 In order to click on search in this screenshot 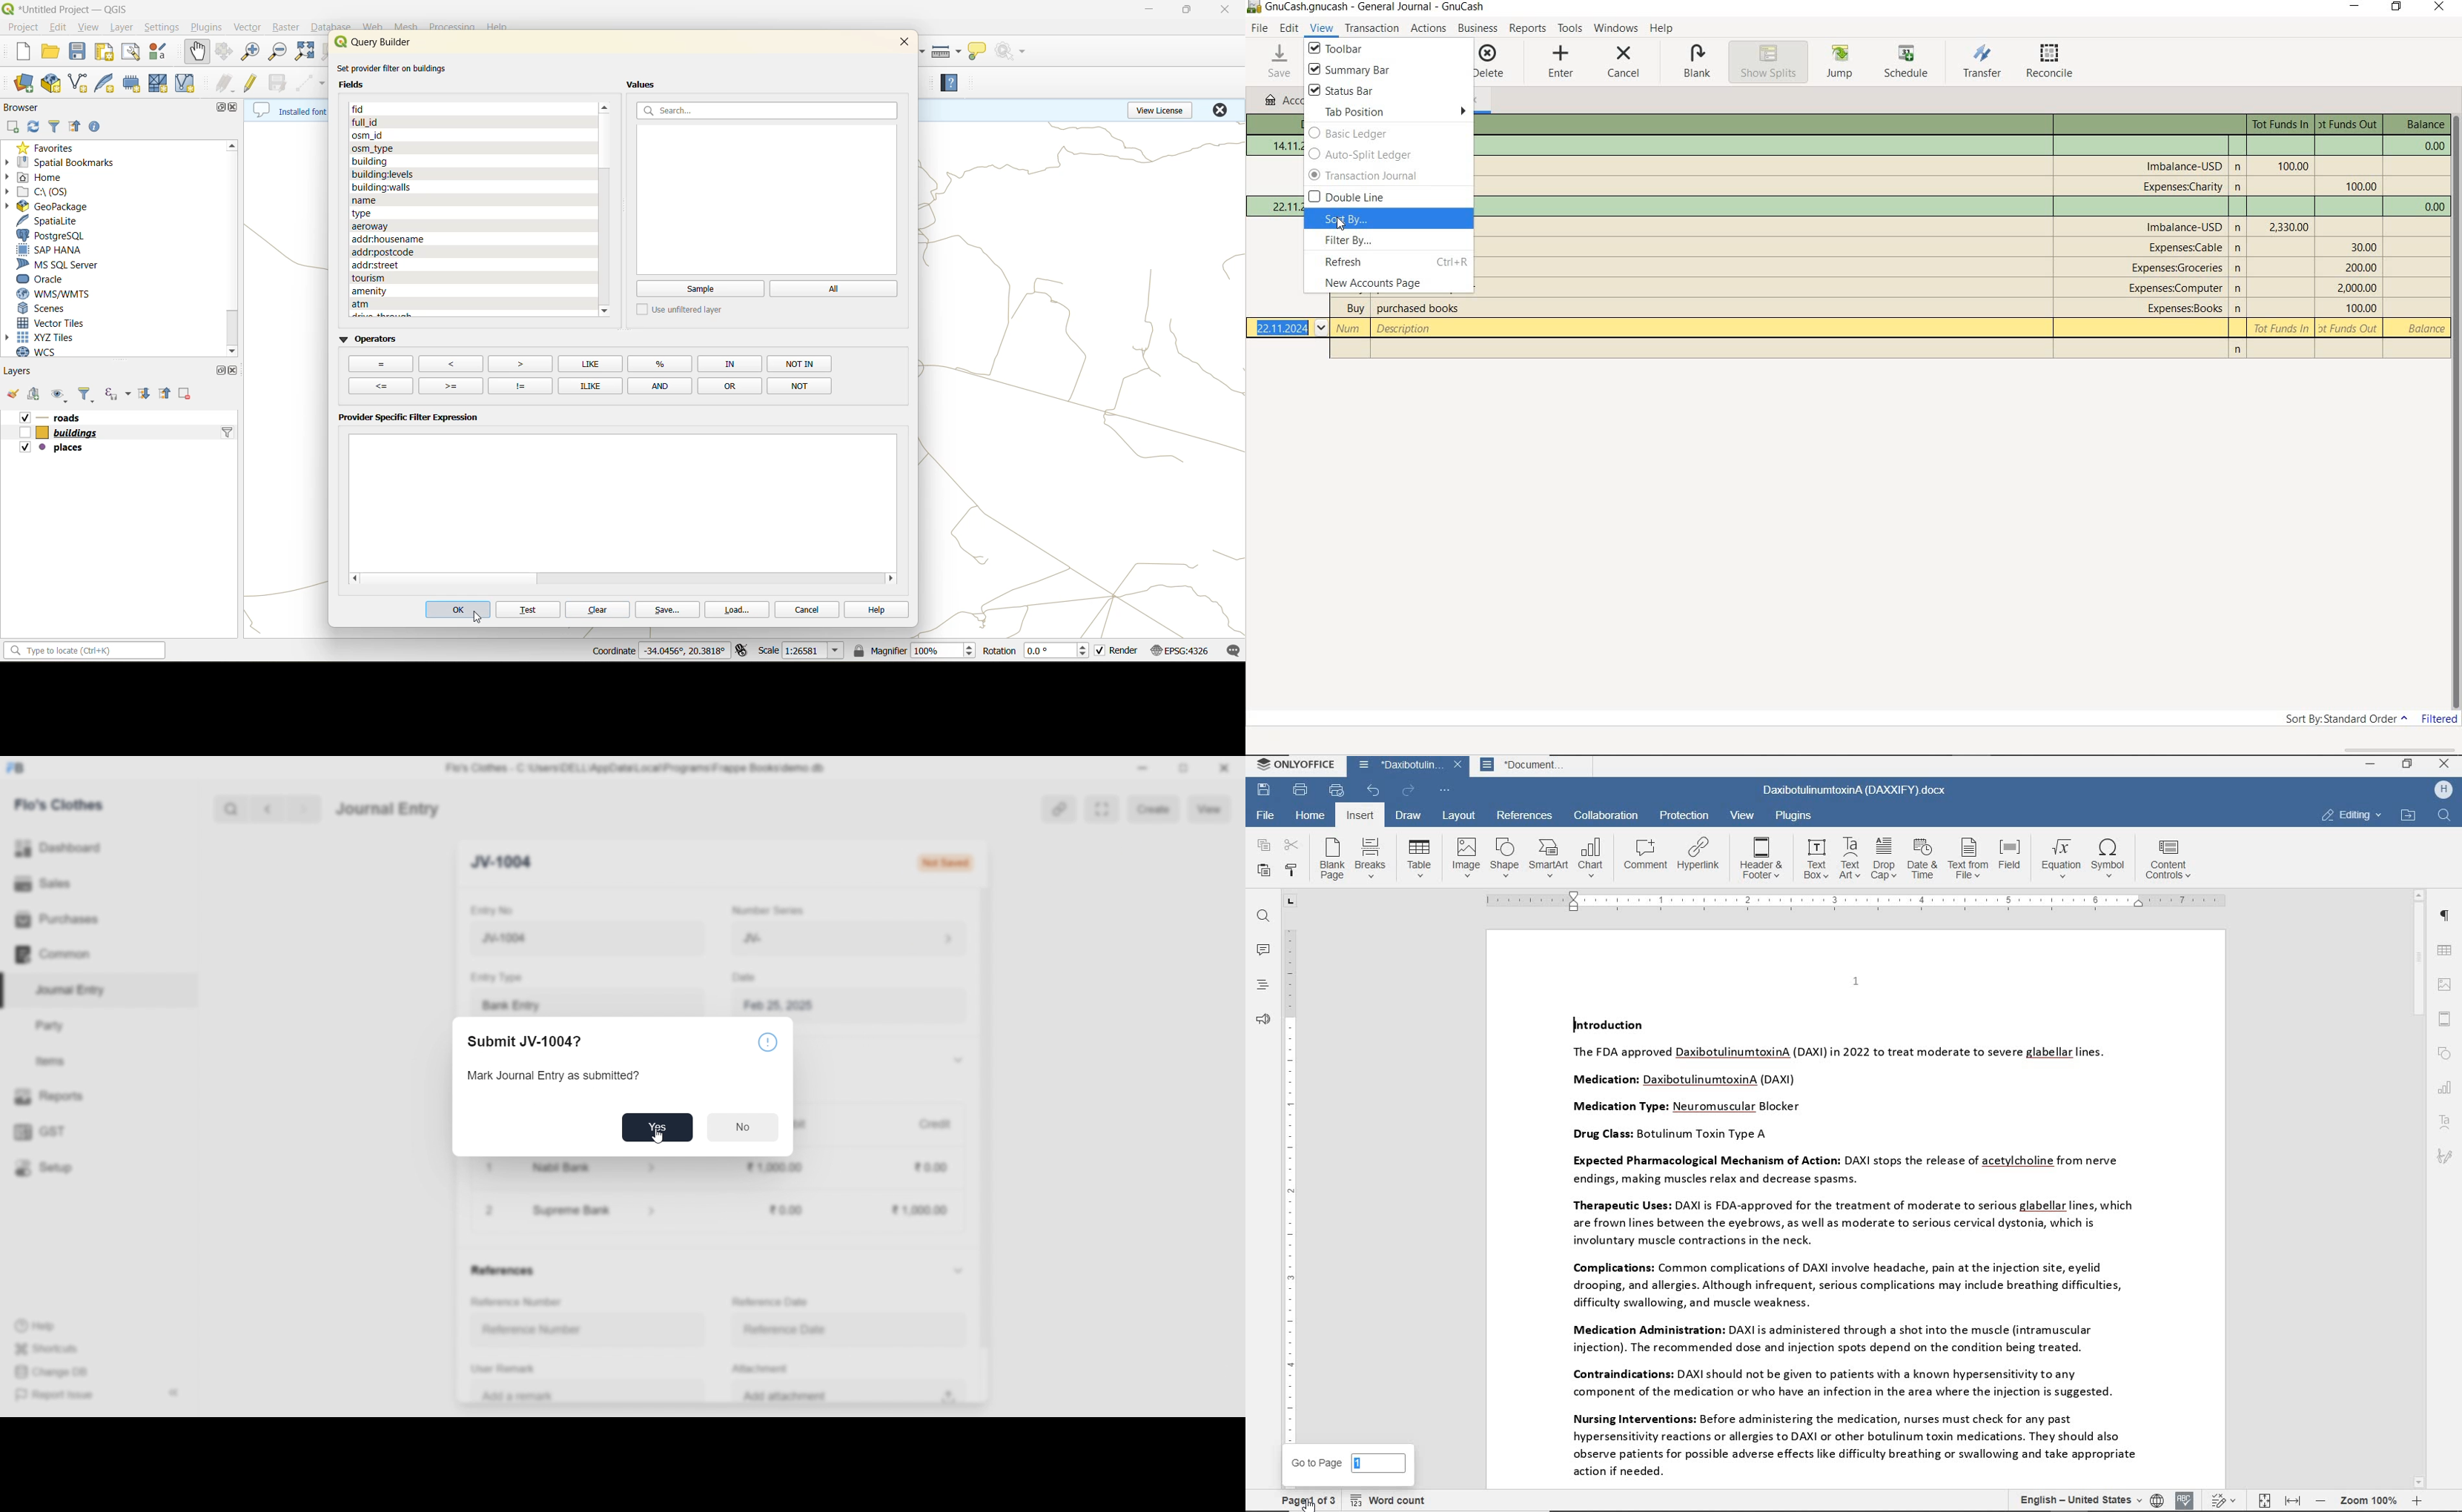, I will do `click(769, 110)`.